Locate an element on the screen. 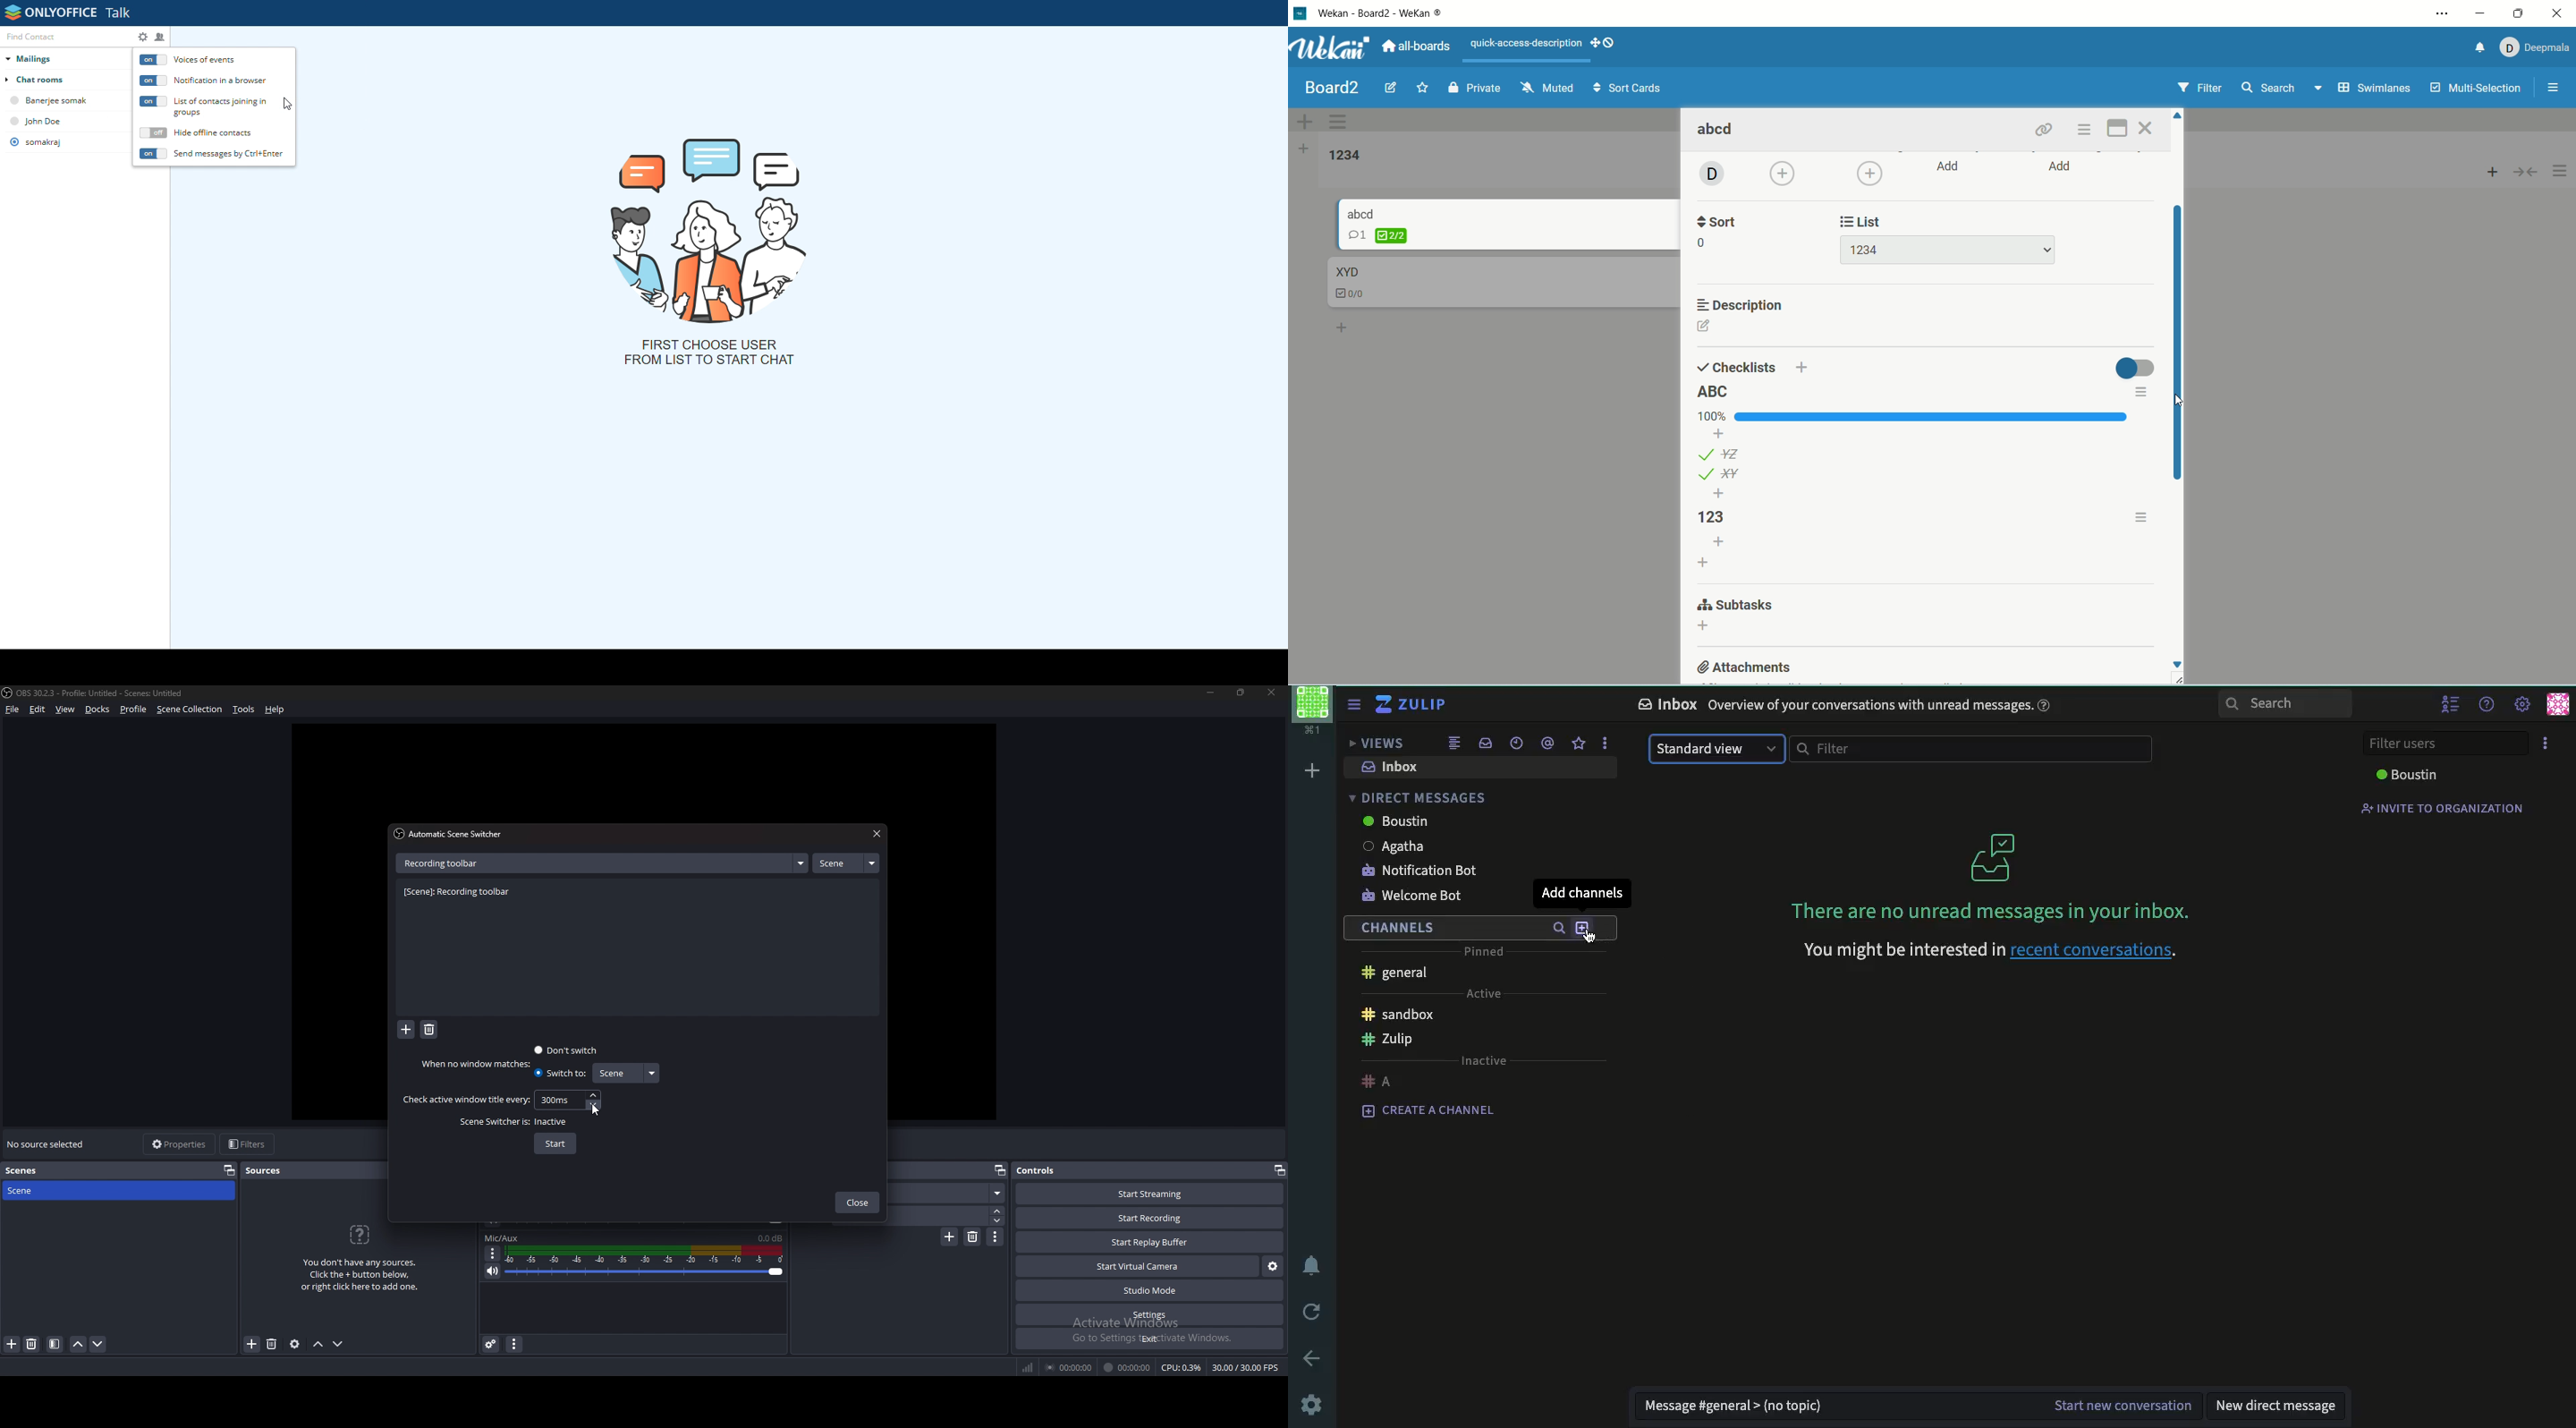 This screenshot has width=2576, height=1428. source properties is located at coordinates (294, 1344).